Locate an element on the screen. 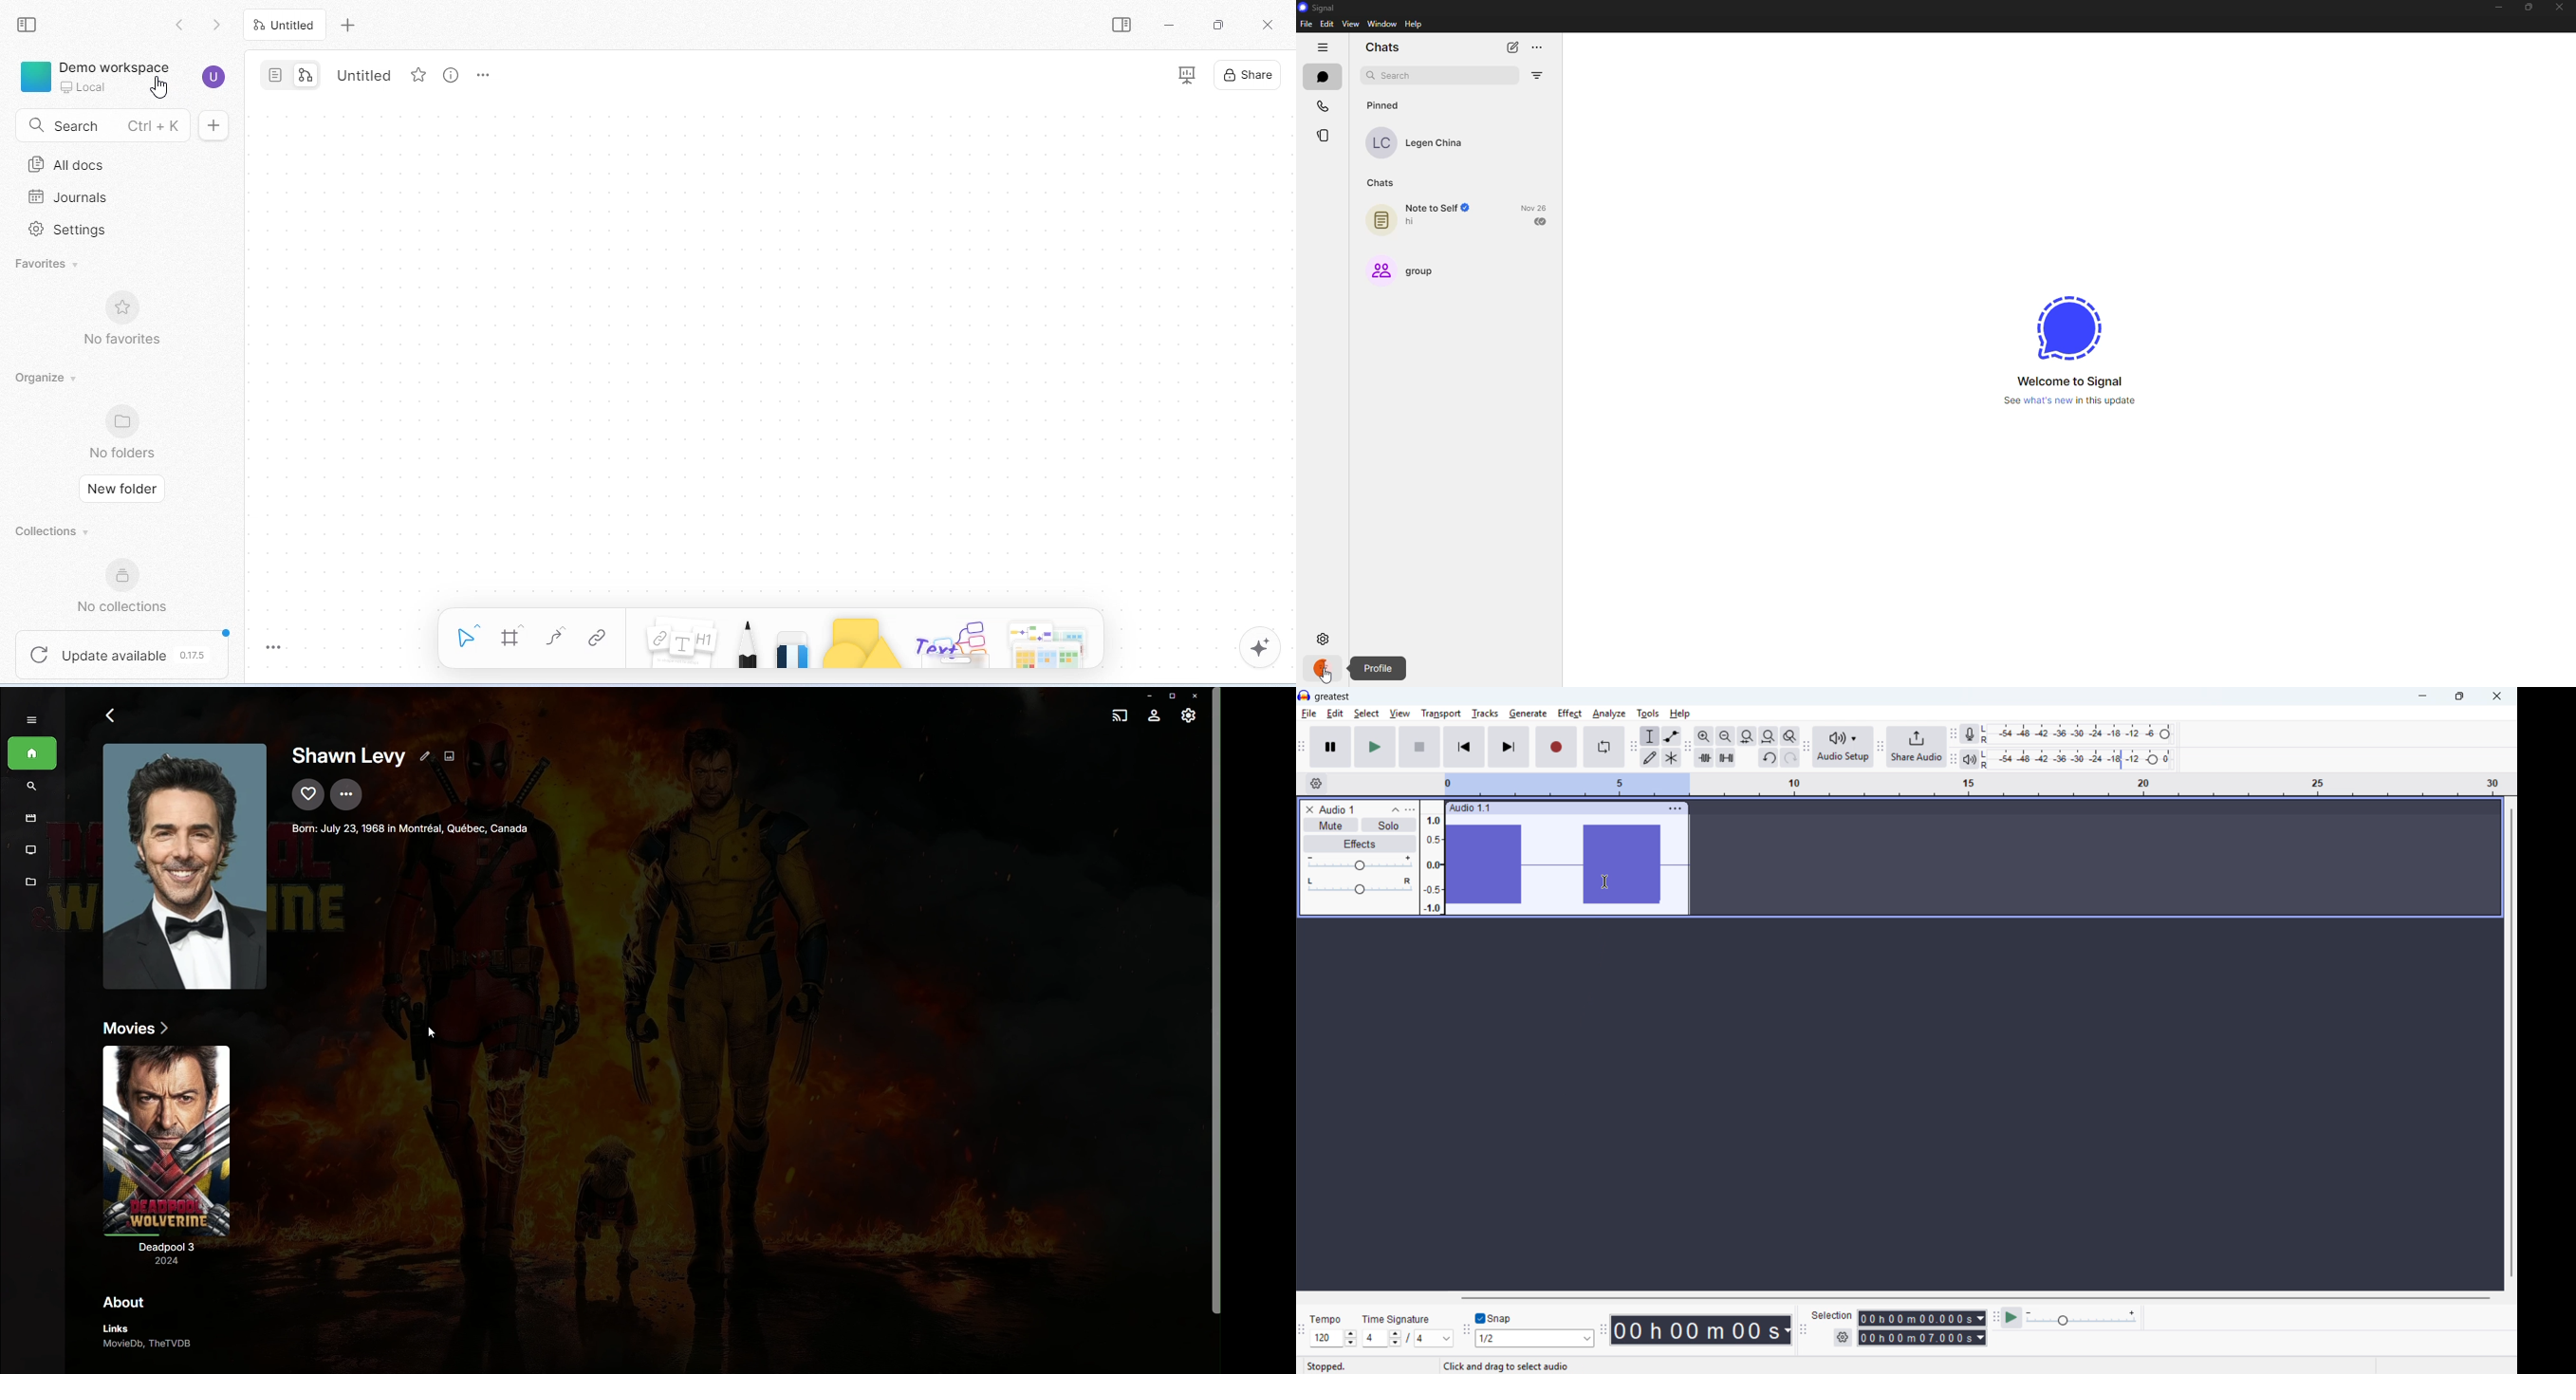 Image resolution: width=2576 pixels, height=1400 pixels. Links is located at coordinates (111, 1329).